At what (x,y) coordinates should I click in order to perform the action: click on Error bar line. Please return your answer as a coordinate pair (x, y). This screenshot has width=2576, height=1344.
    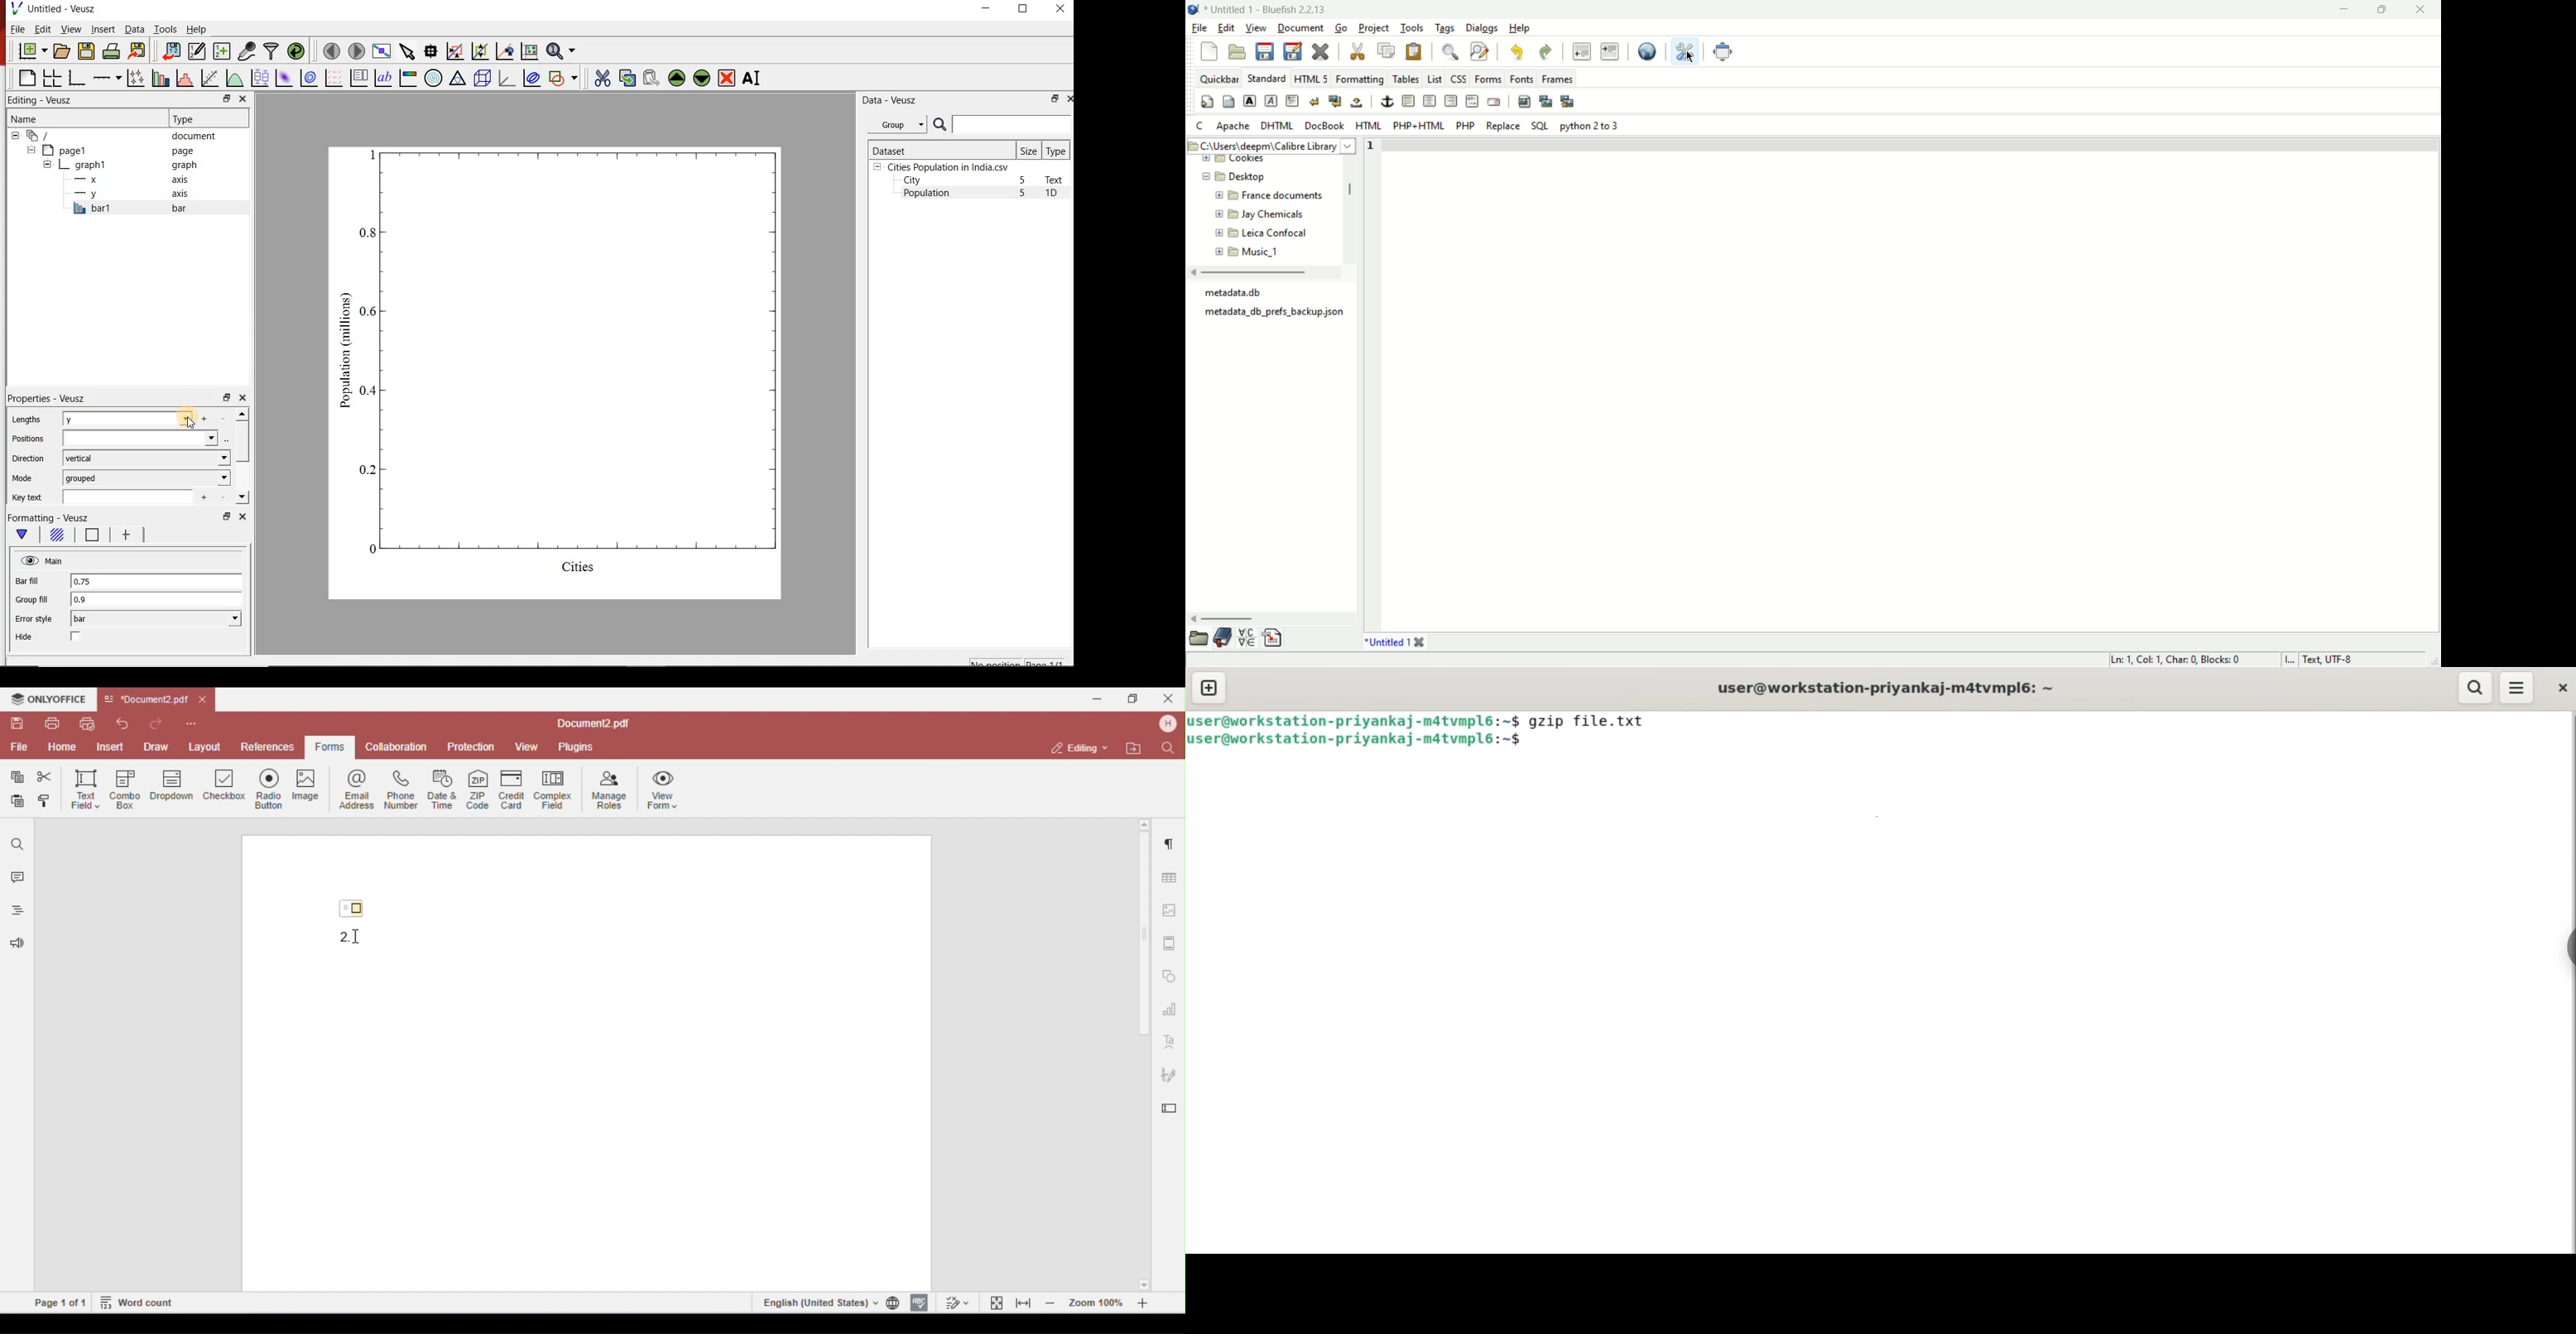
    Looking at the image, I should click on (124, 537).